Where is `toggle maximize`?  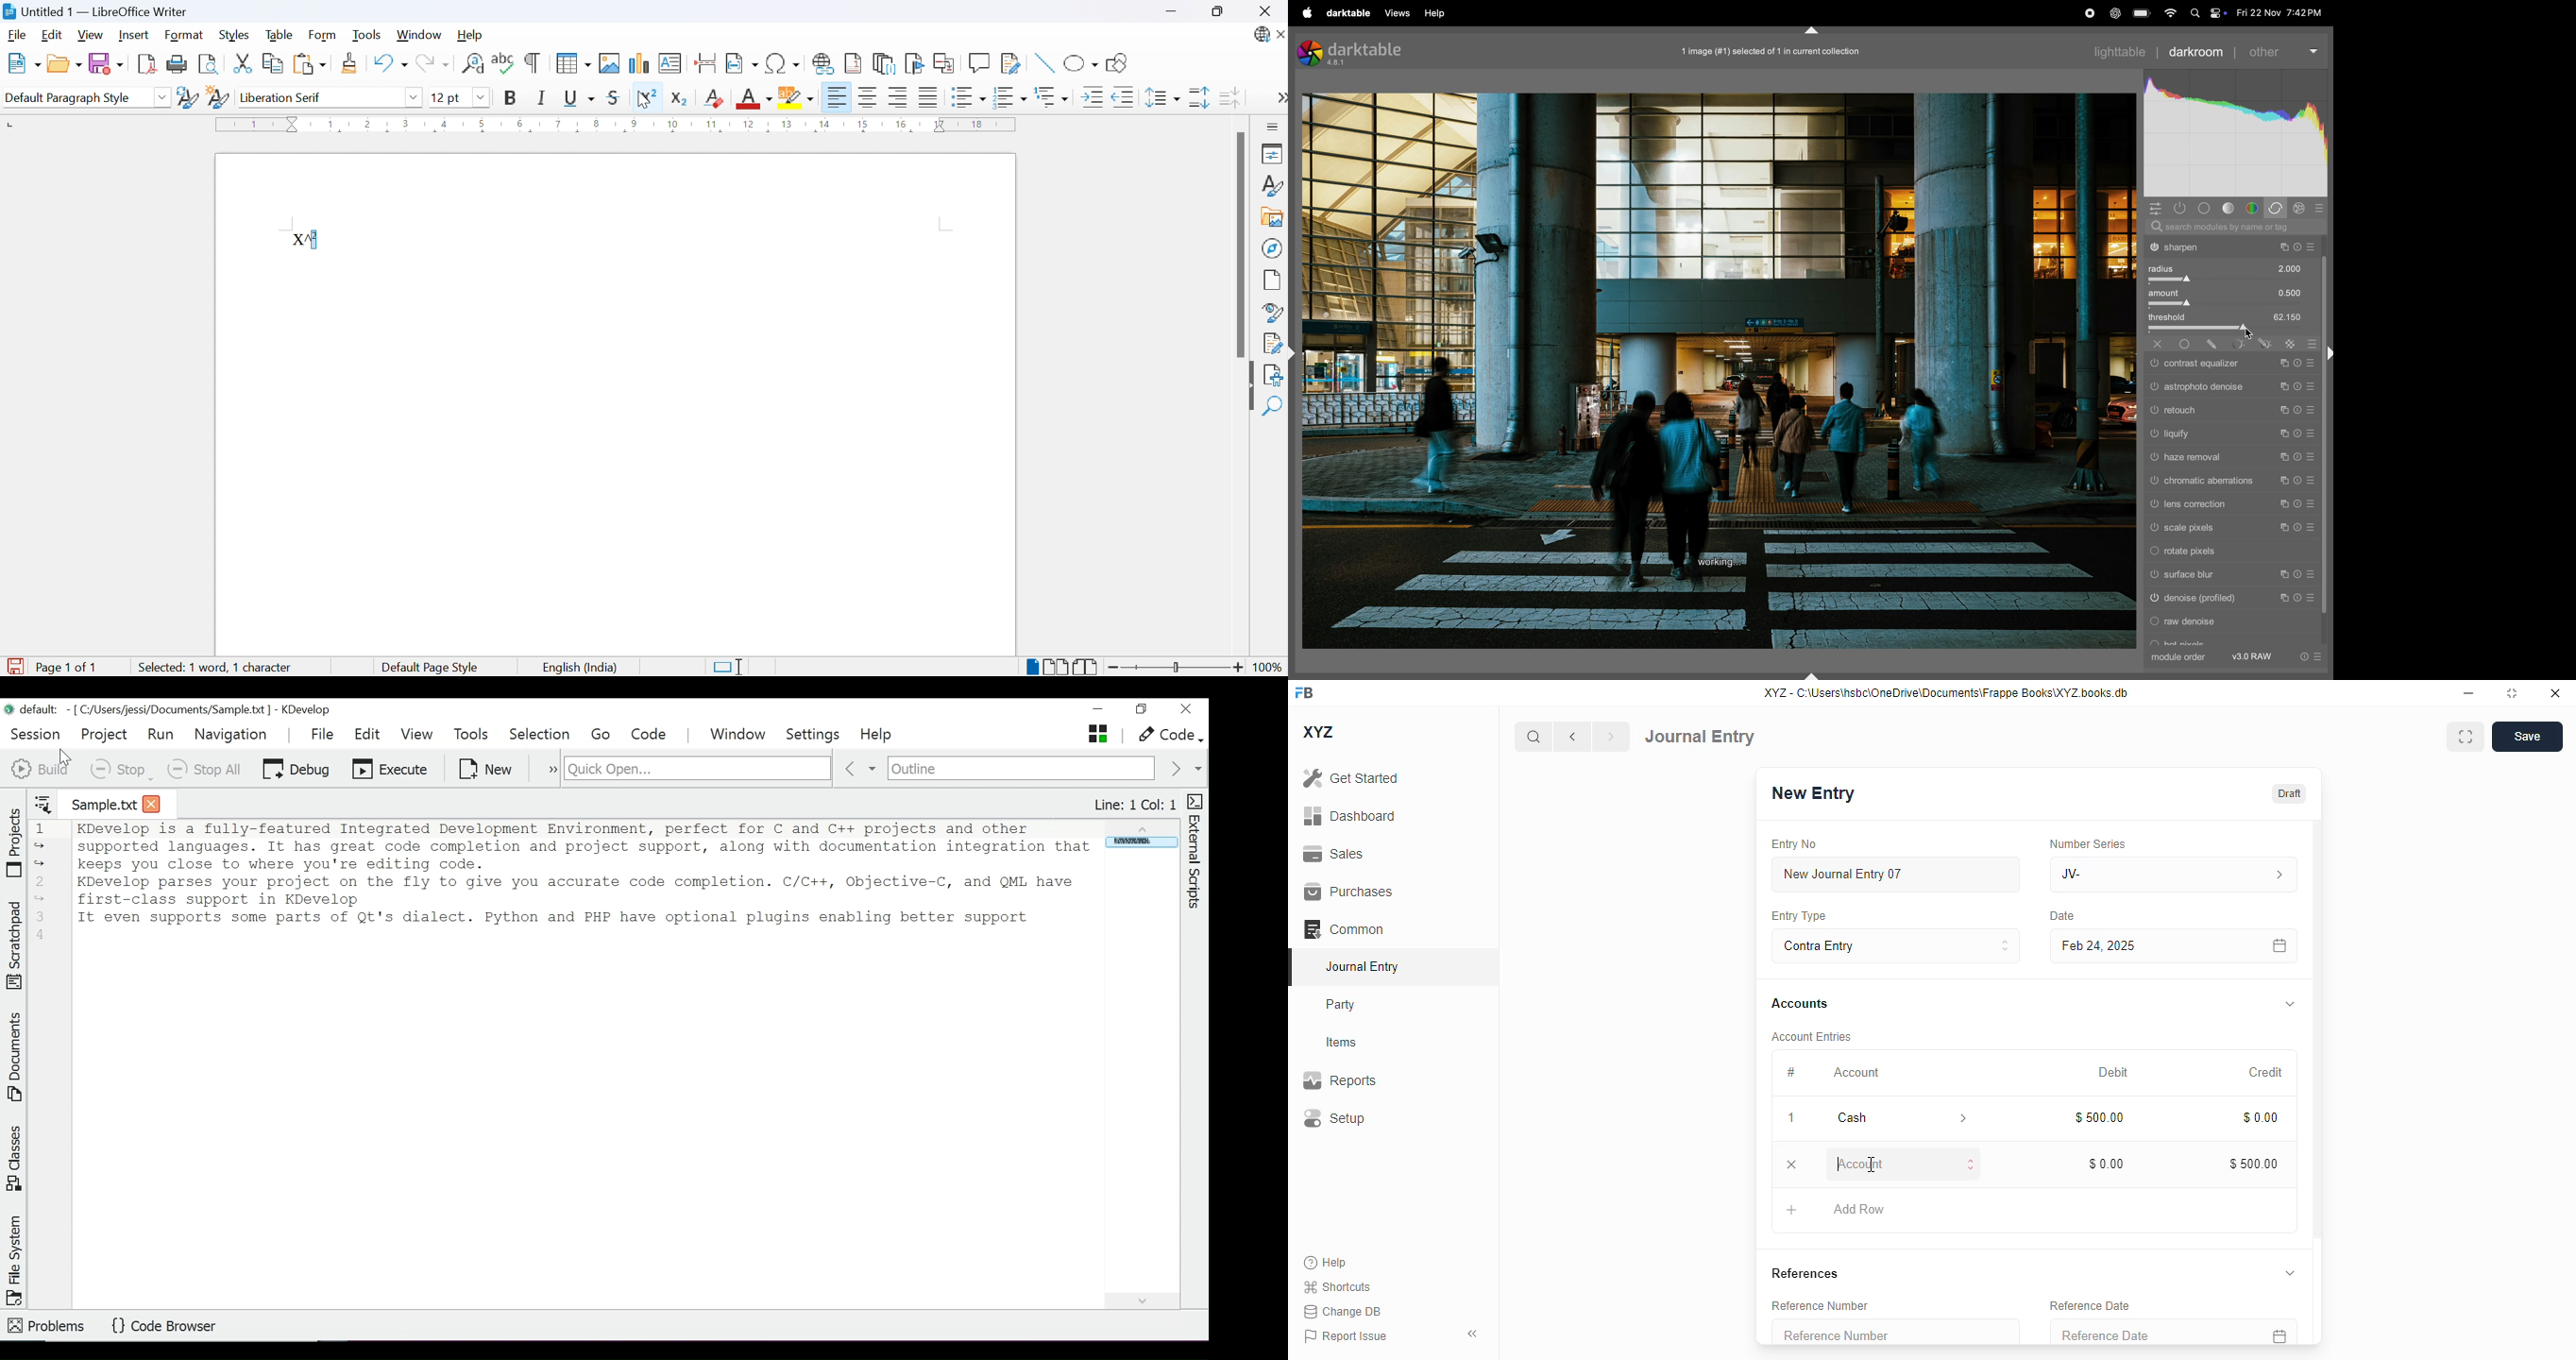 toggle maximize is located at coordinates (2512, 693).